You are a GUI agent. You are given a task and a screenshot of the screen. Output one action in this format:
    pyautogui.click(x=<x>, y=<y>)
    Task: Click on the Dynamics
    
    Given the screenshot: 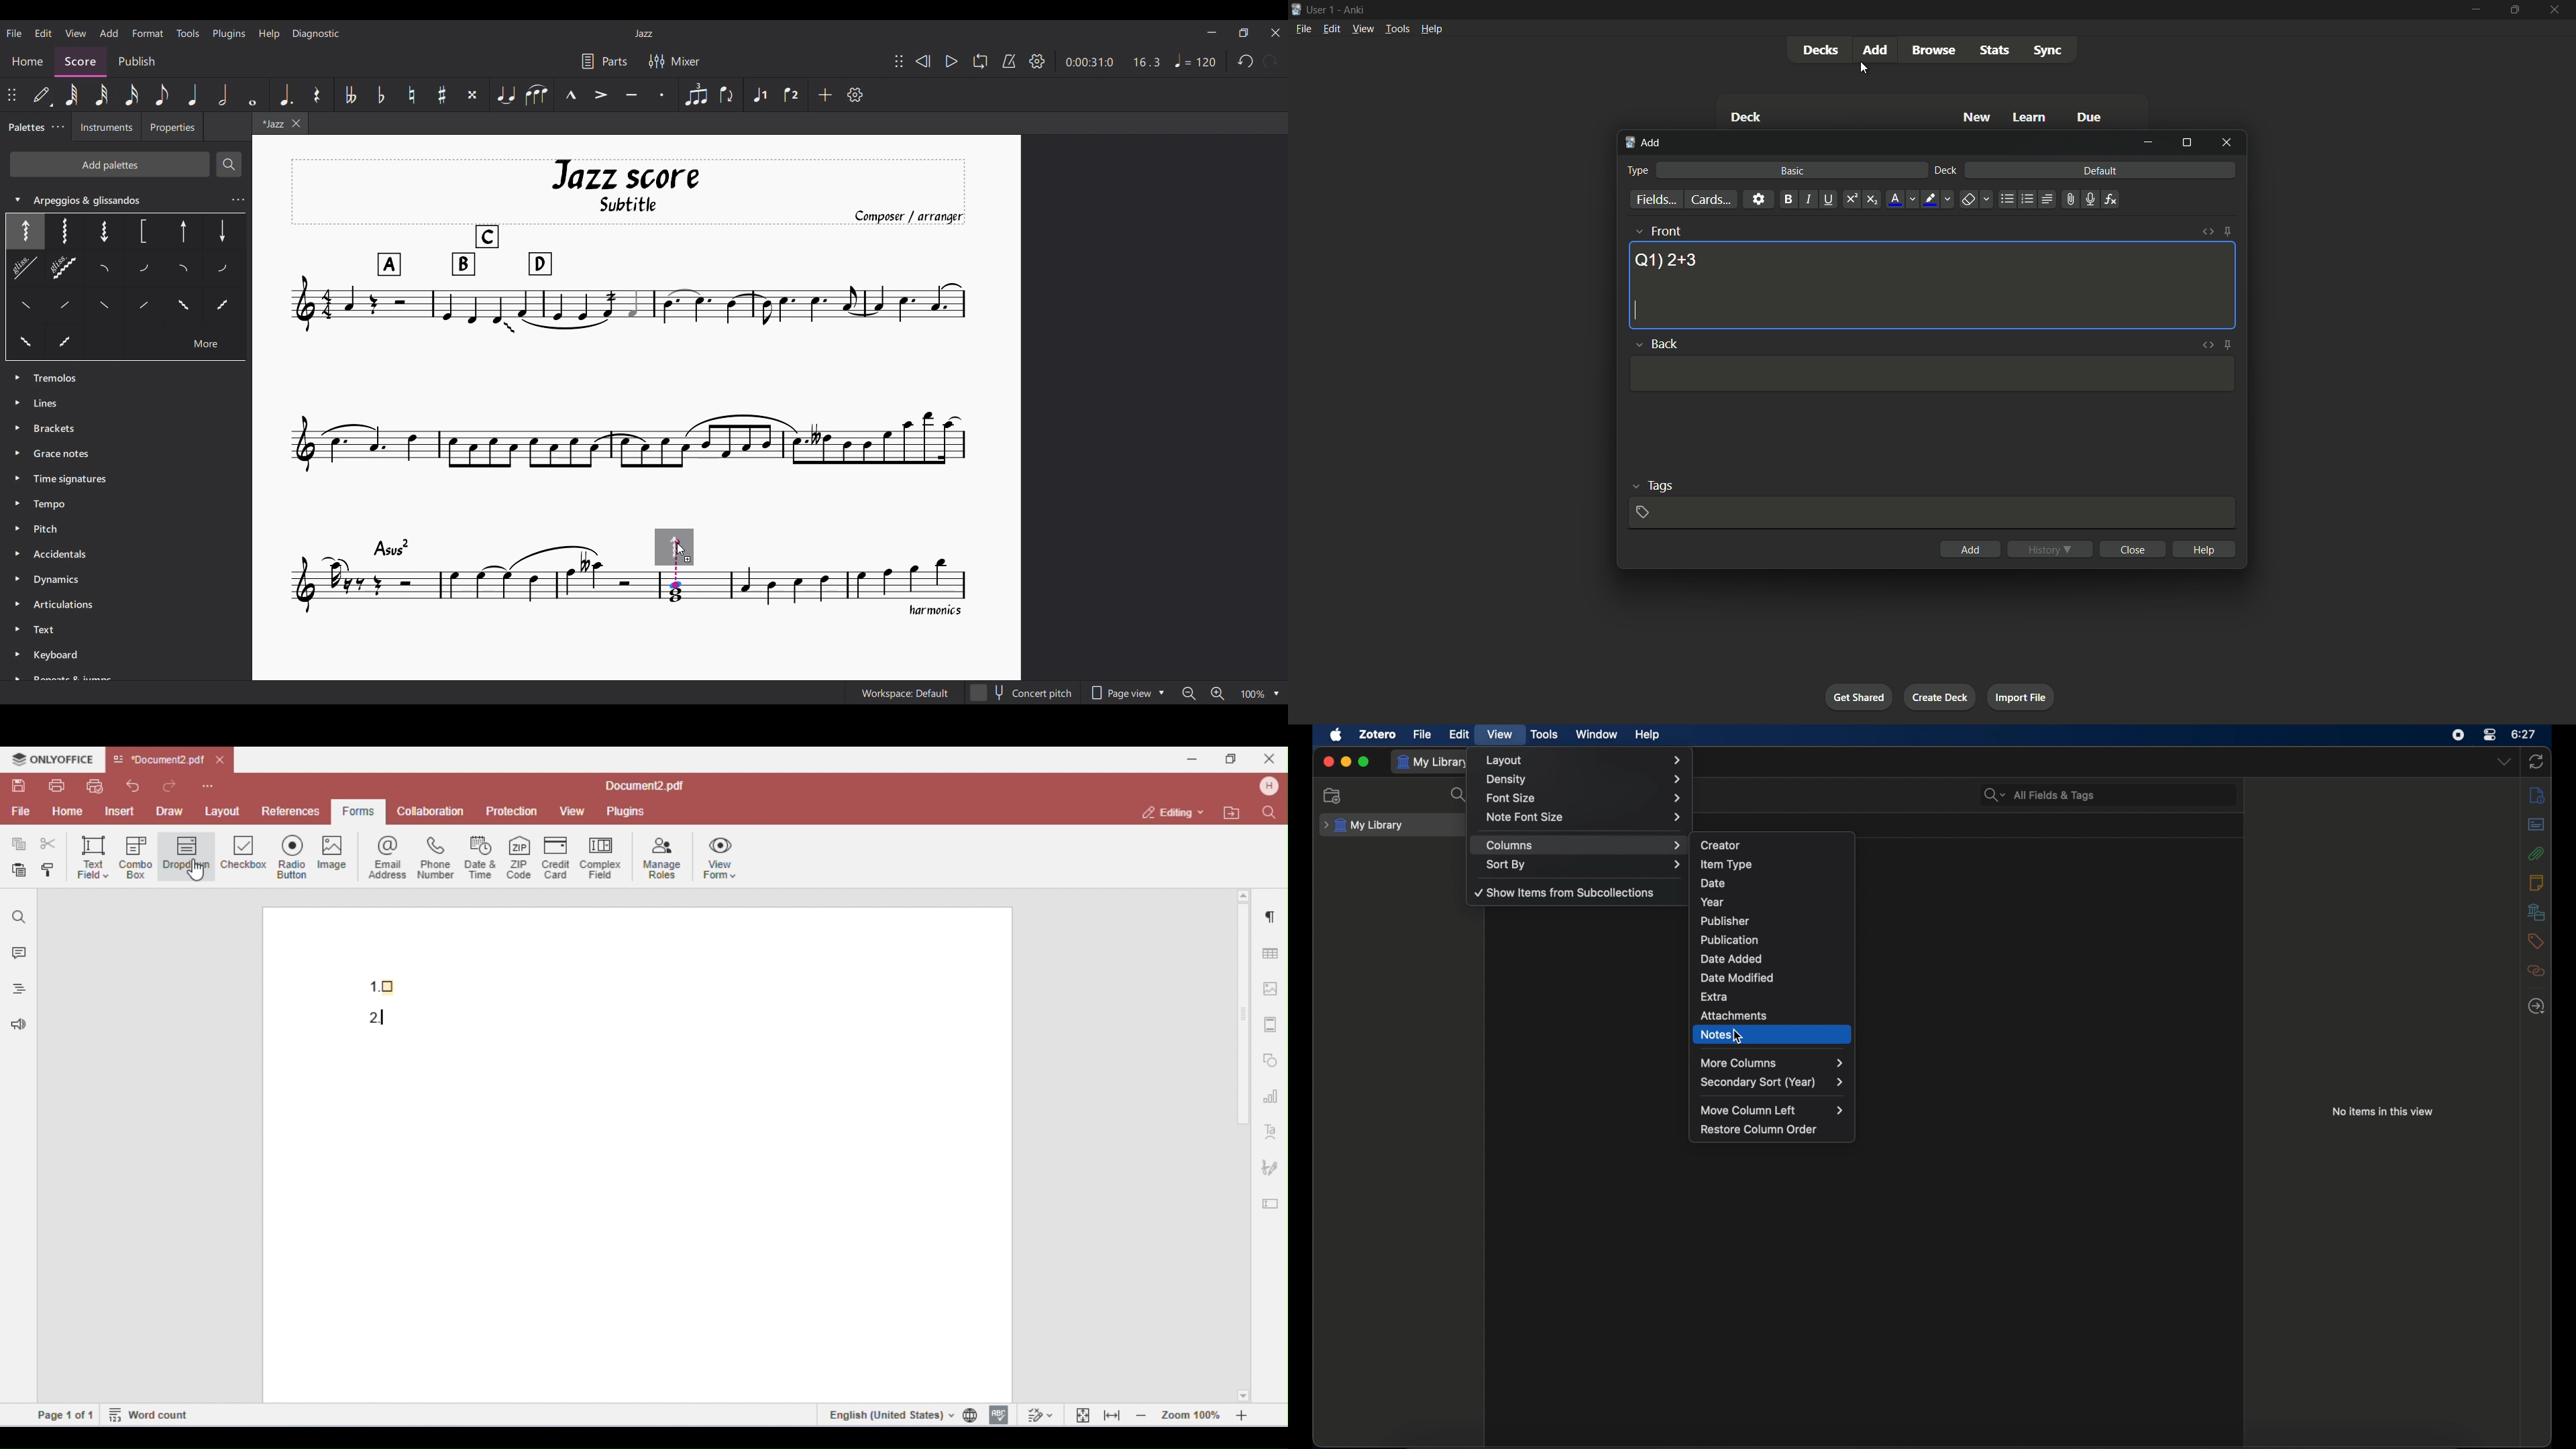 What is the action you would take?
    pyautogui.click(x=59, y=581)
    